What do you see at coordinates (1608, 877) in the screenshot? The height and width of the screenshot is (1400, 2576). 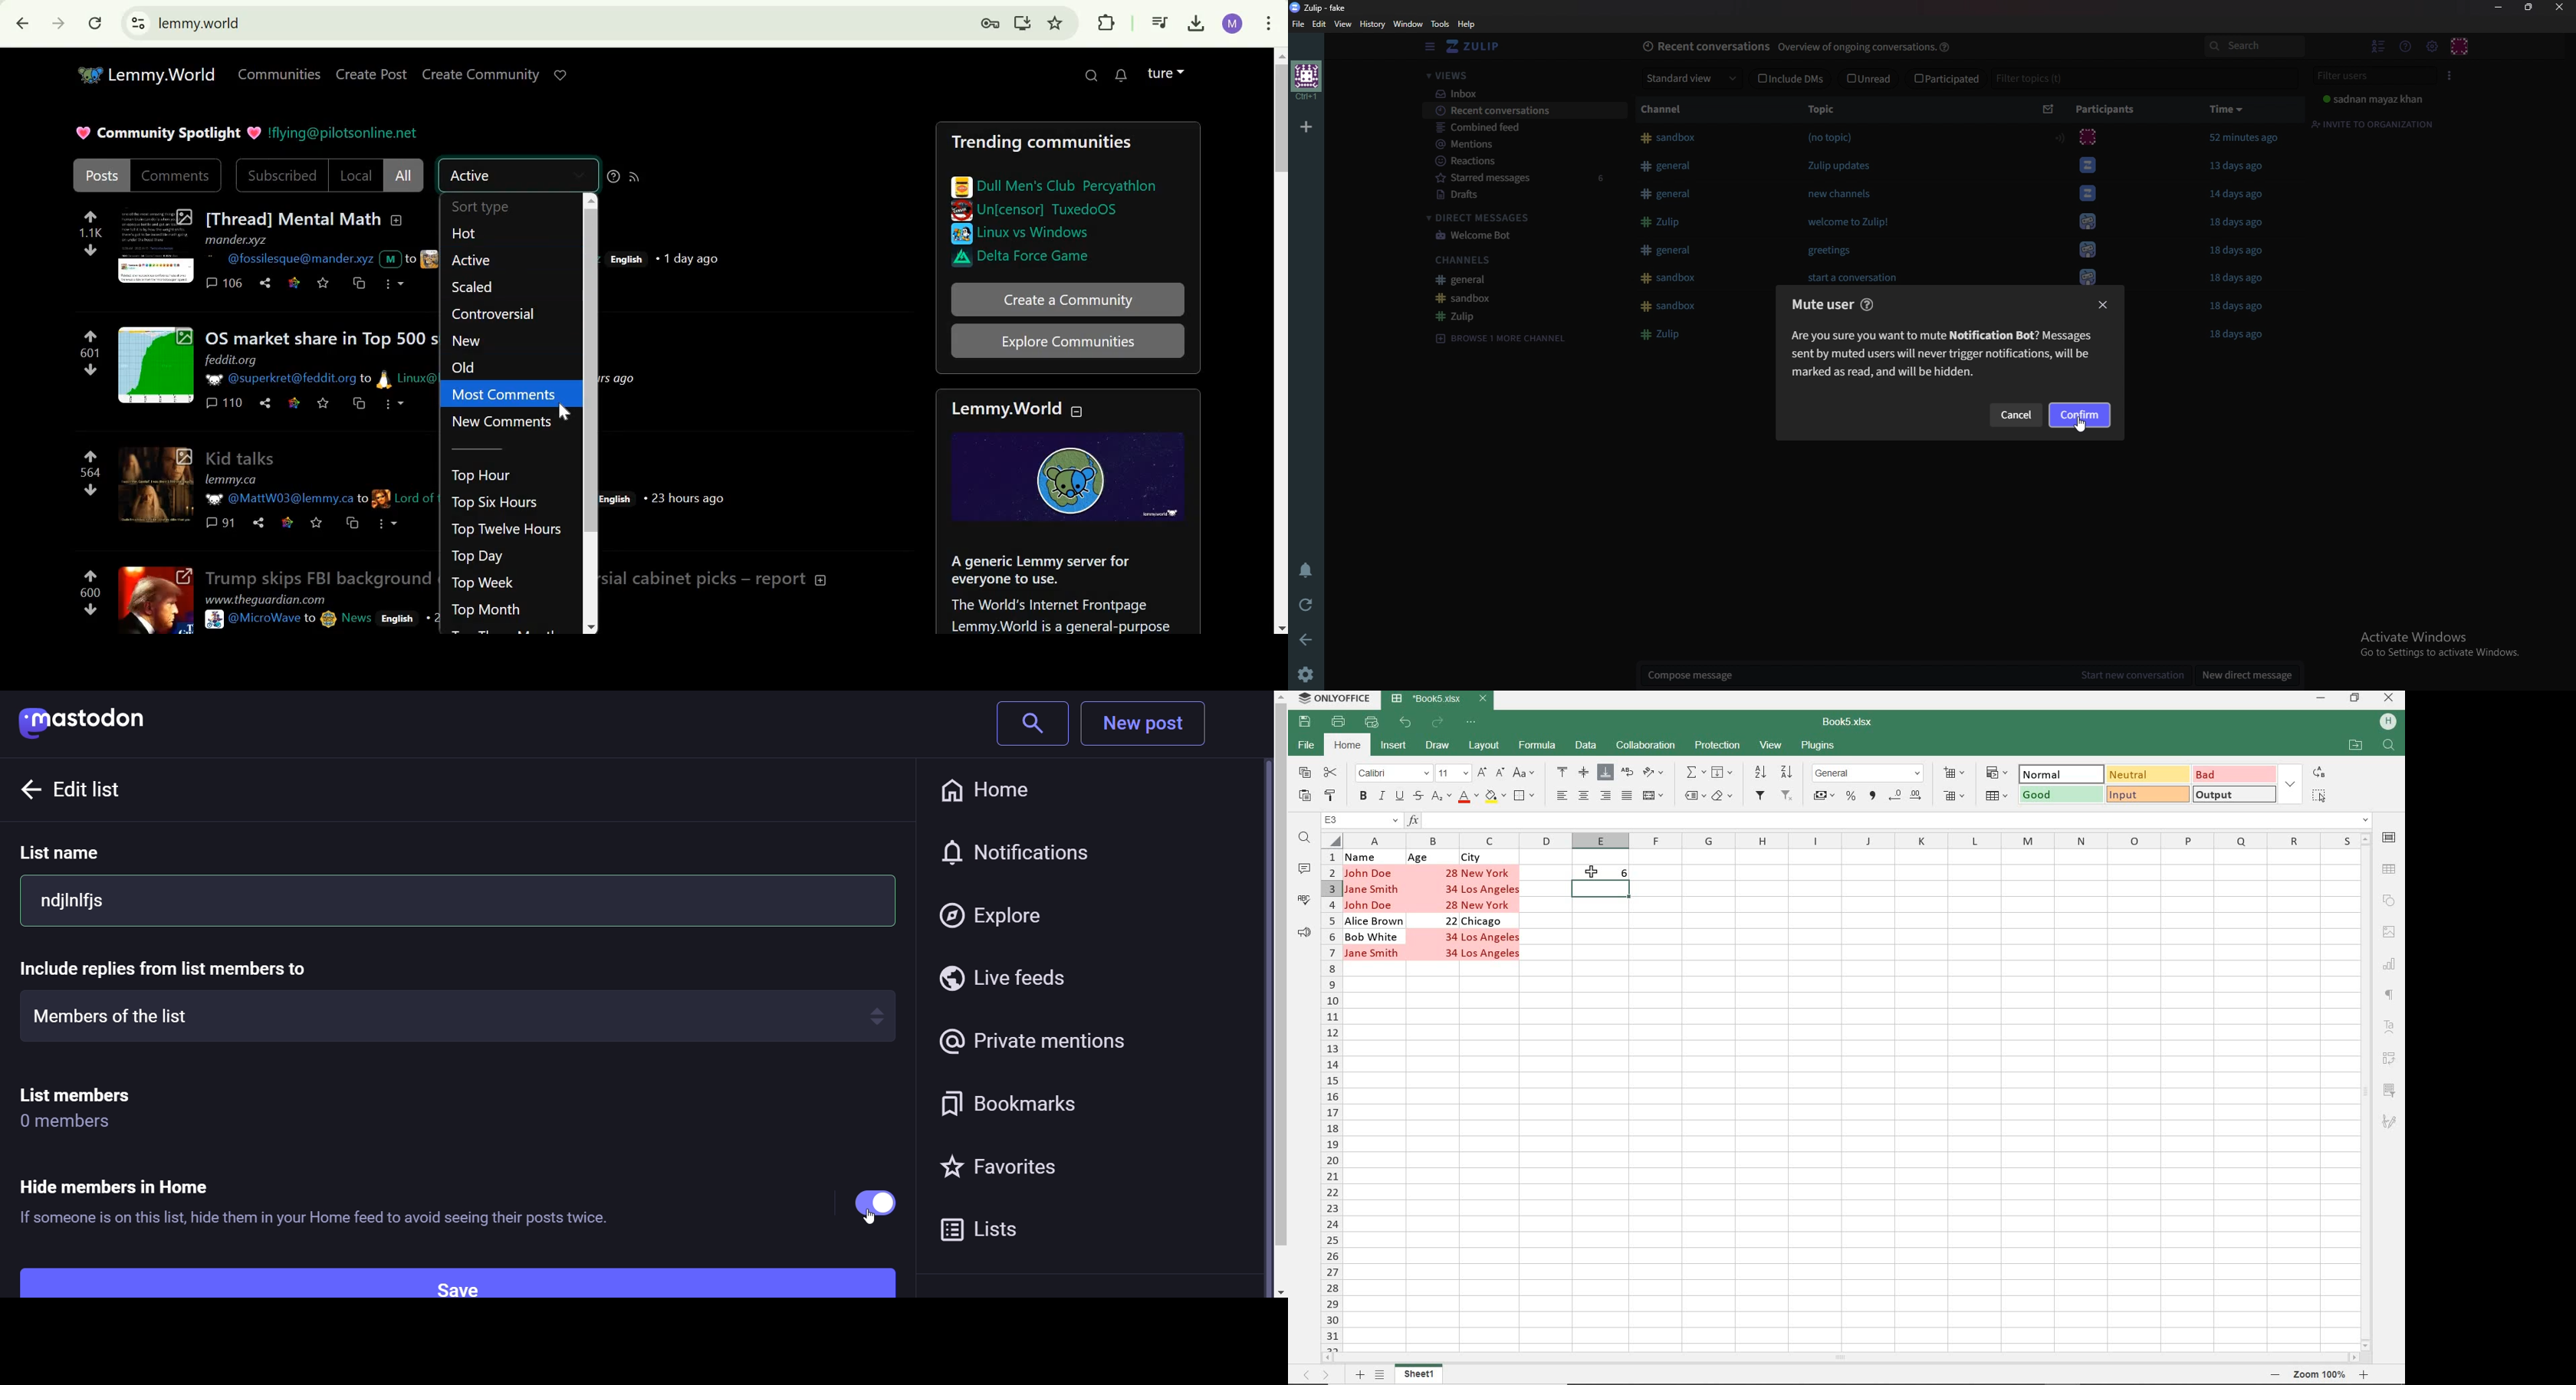 I see `FORMULA RETURNS 6` at bounding box center [1608, 877].